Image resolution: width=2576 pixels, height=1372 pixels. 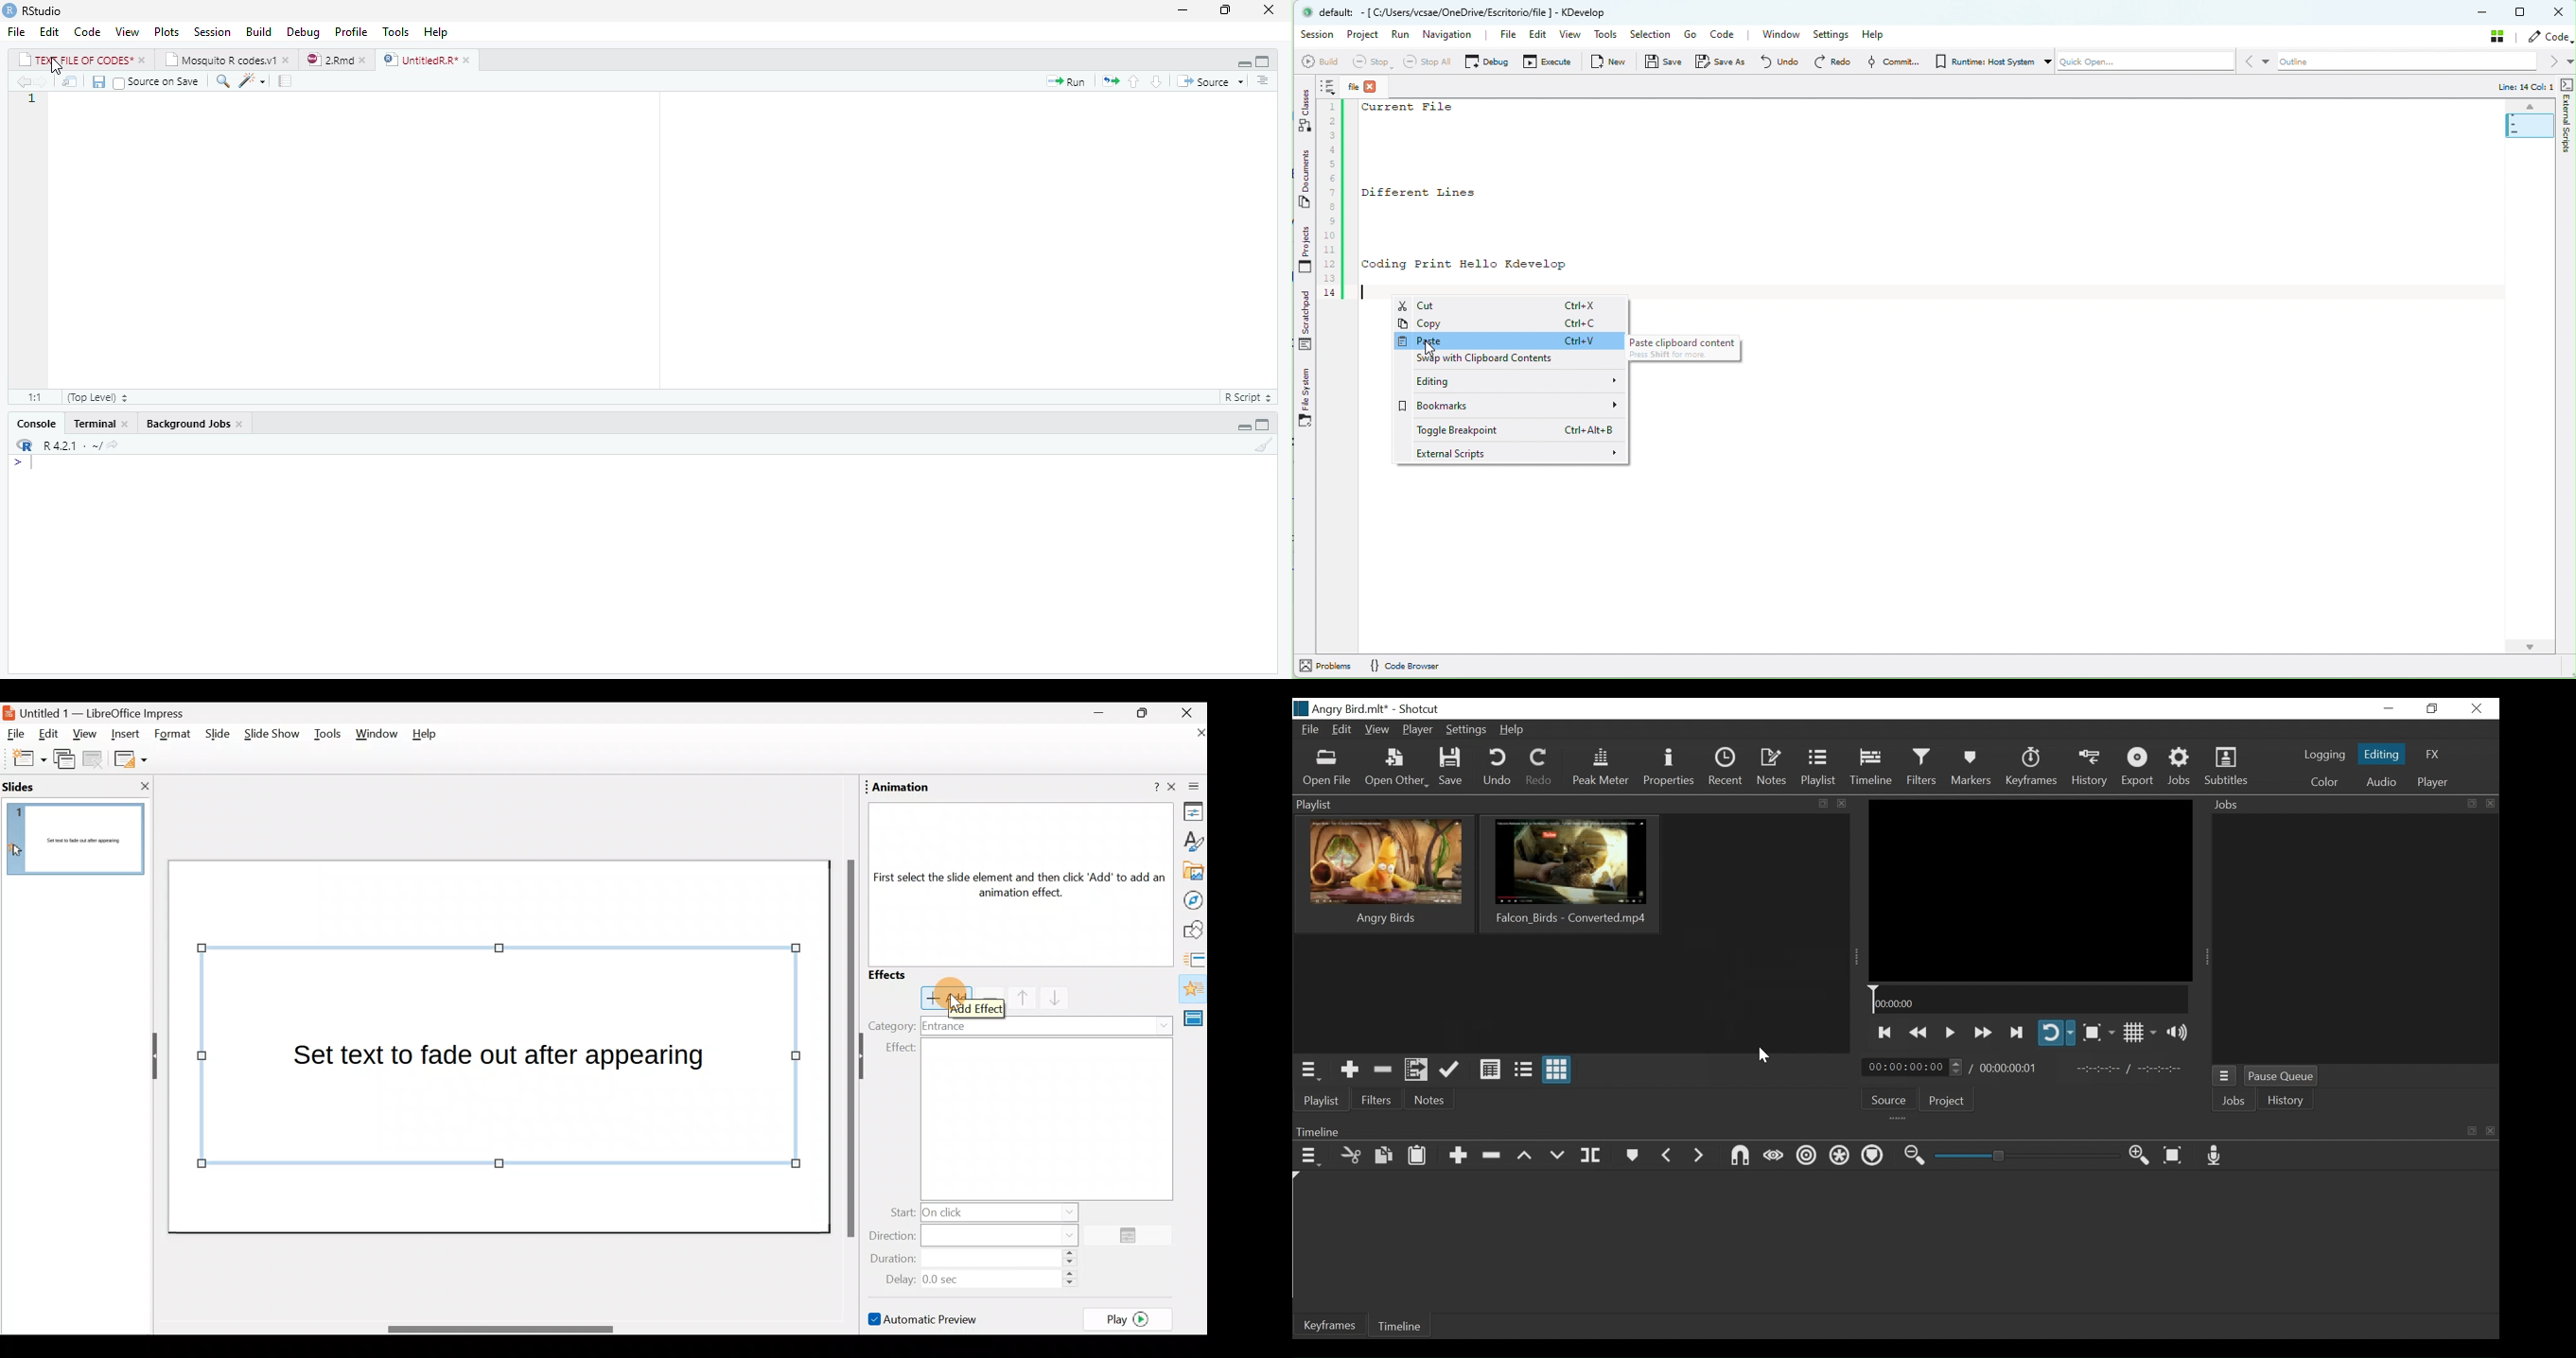 What do you see at coordinates (2382, 754) in the screenshot?
I see `Editing` at bounding box center [2382, 754].